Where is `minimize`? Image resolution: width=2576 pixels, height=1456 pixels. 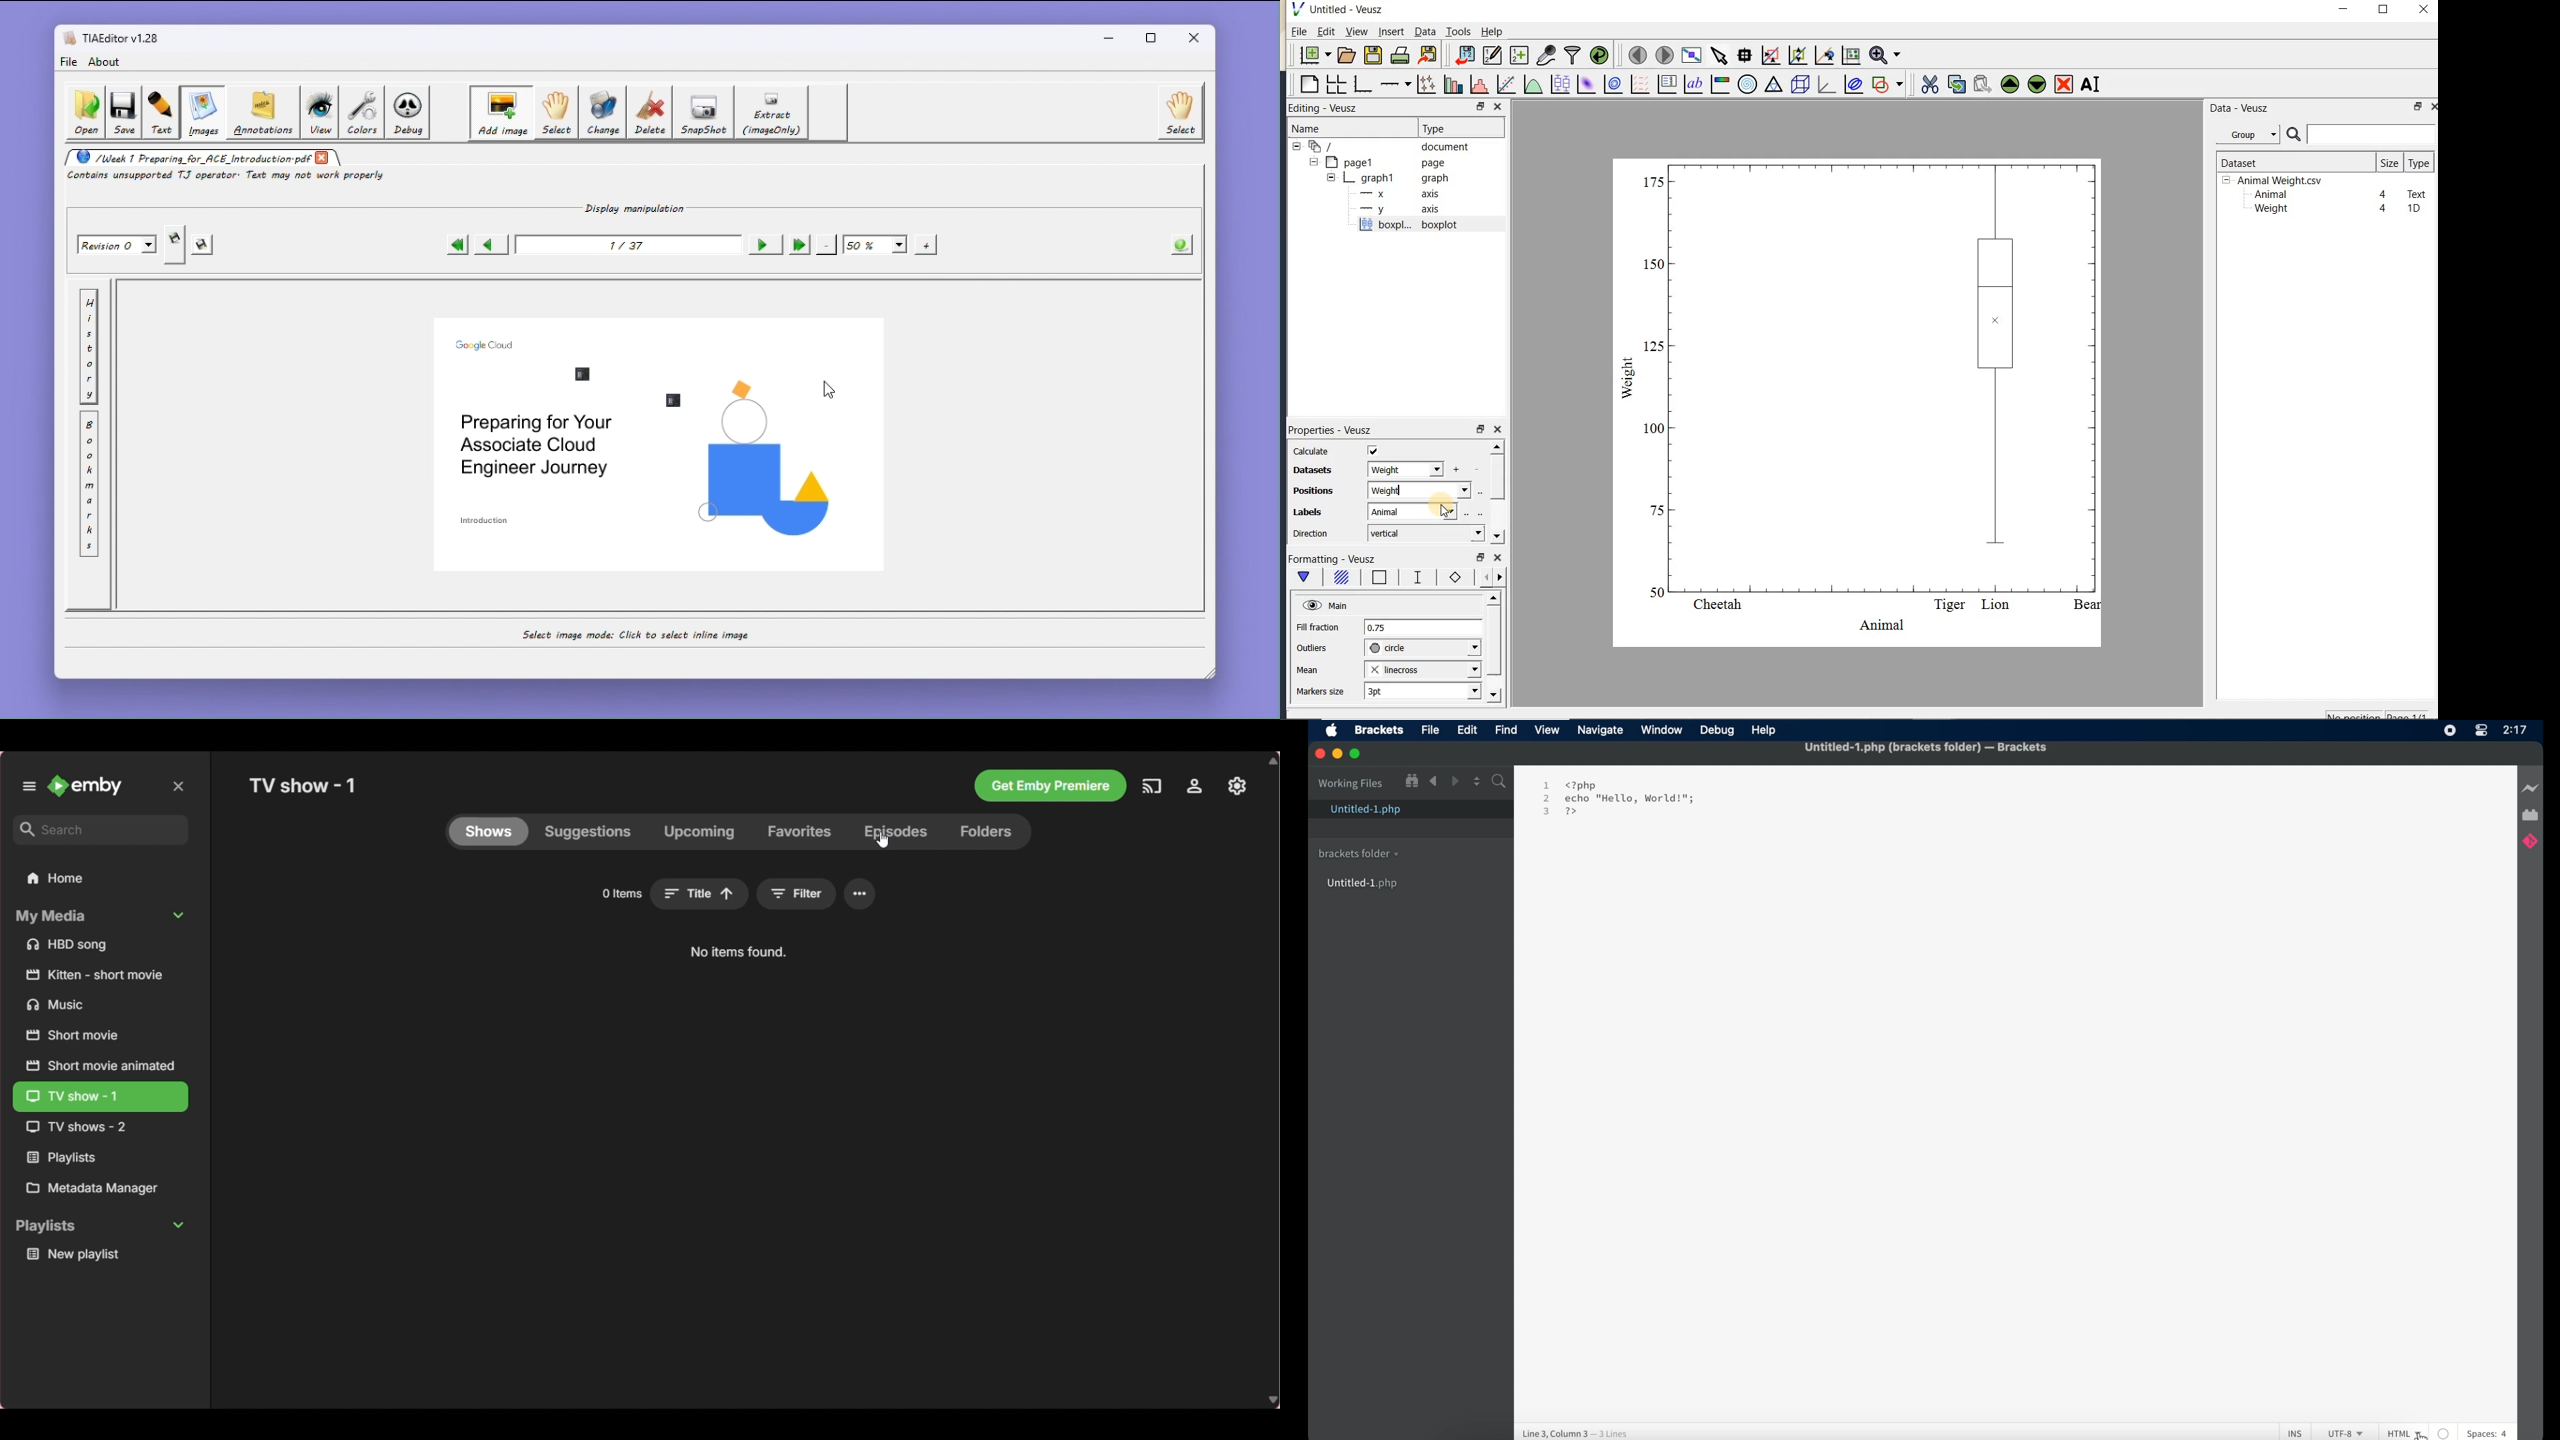
minimize is located at coordinates (1337, 754).